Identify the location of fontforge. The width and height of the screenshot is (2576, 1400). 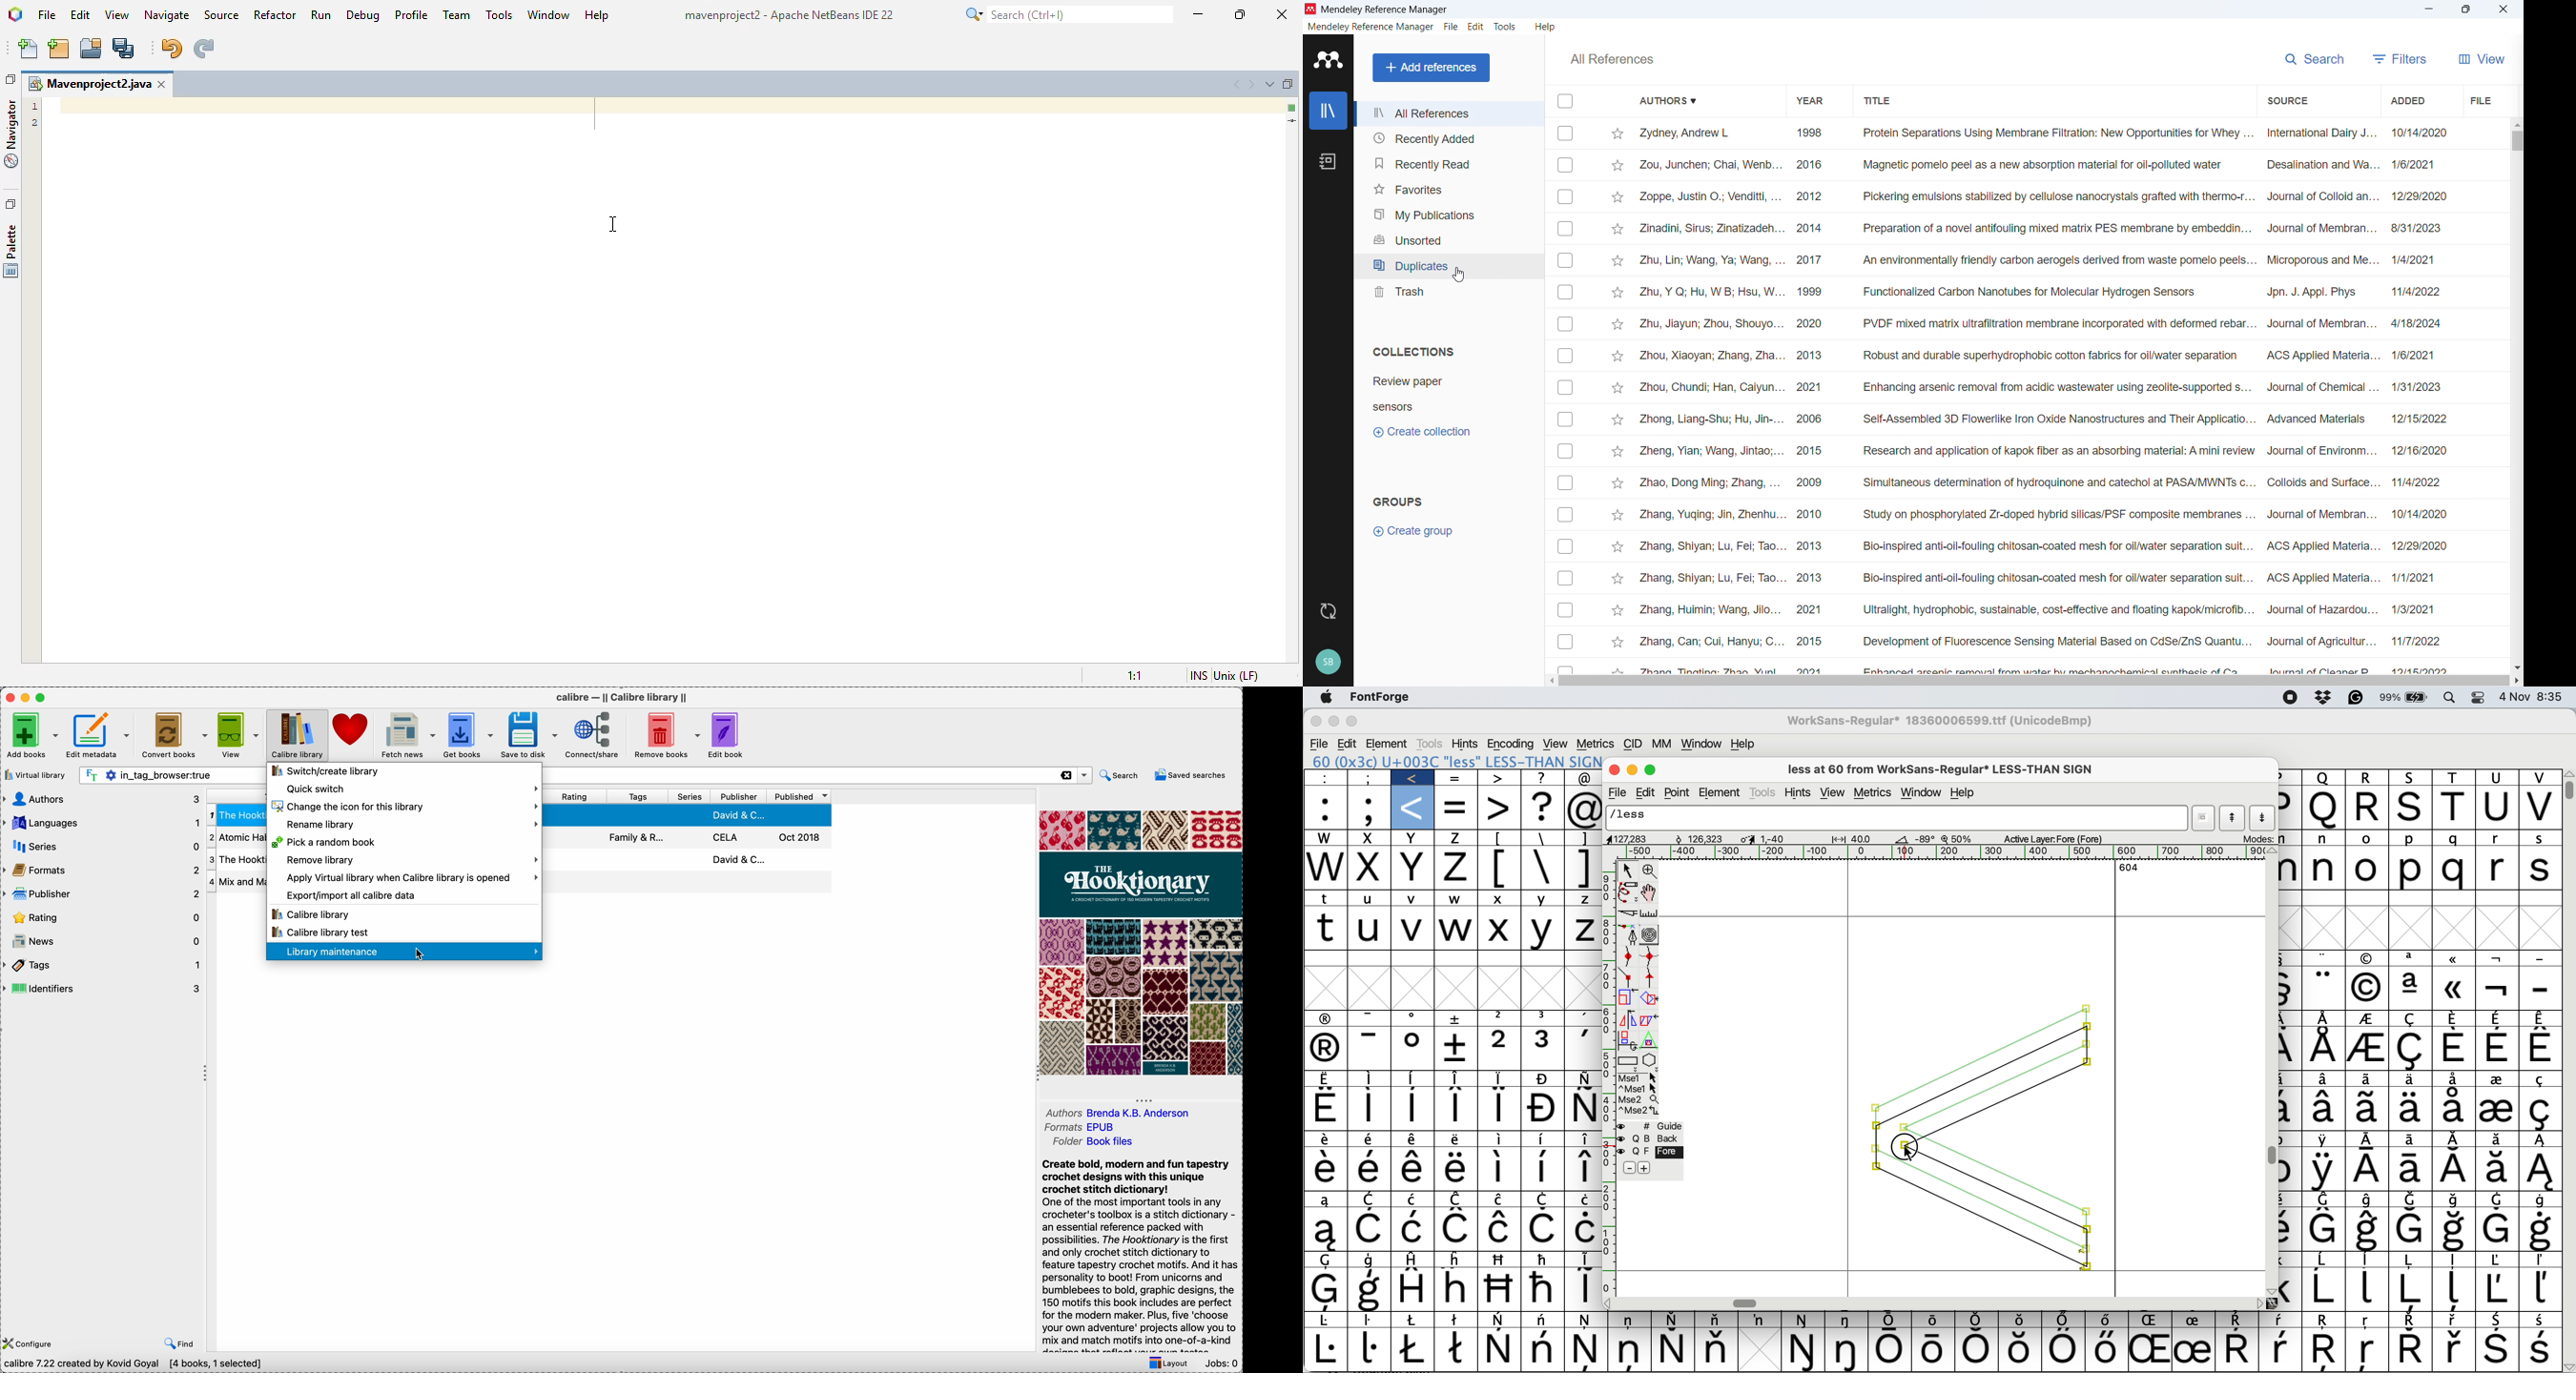
(1379, 697).